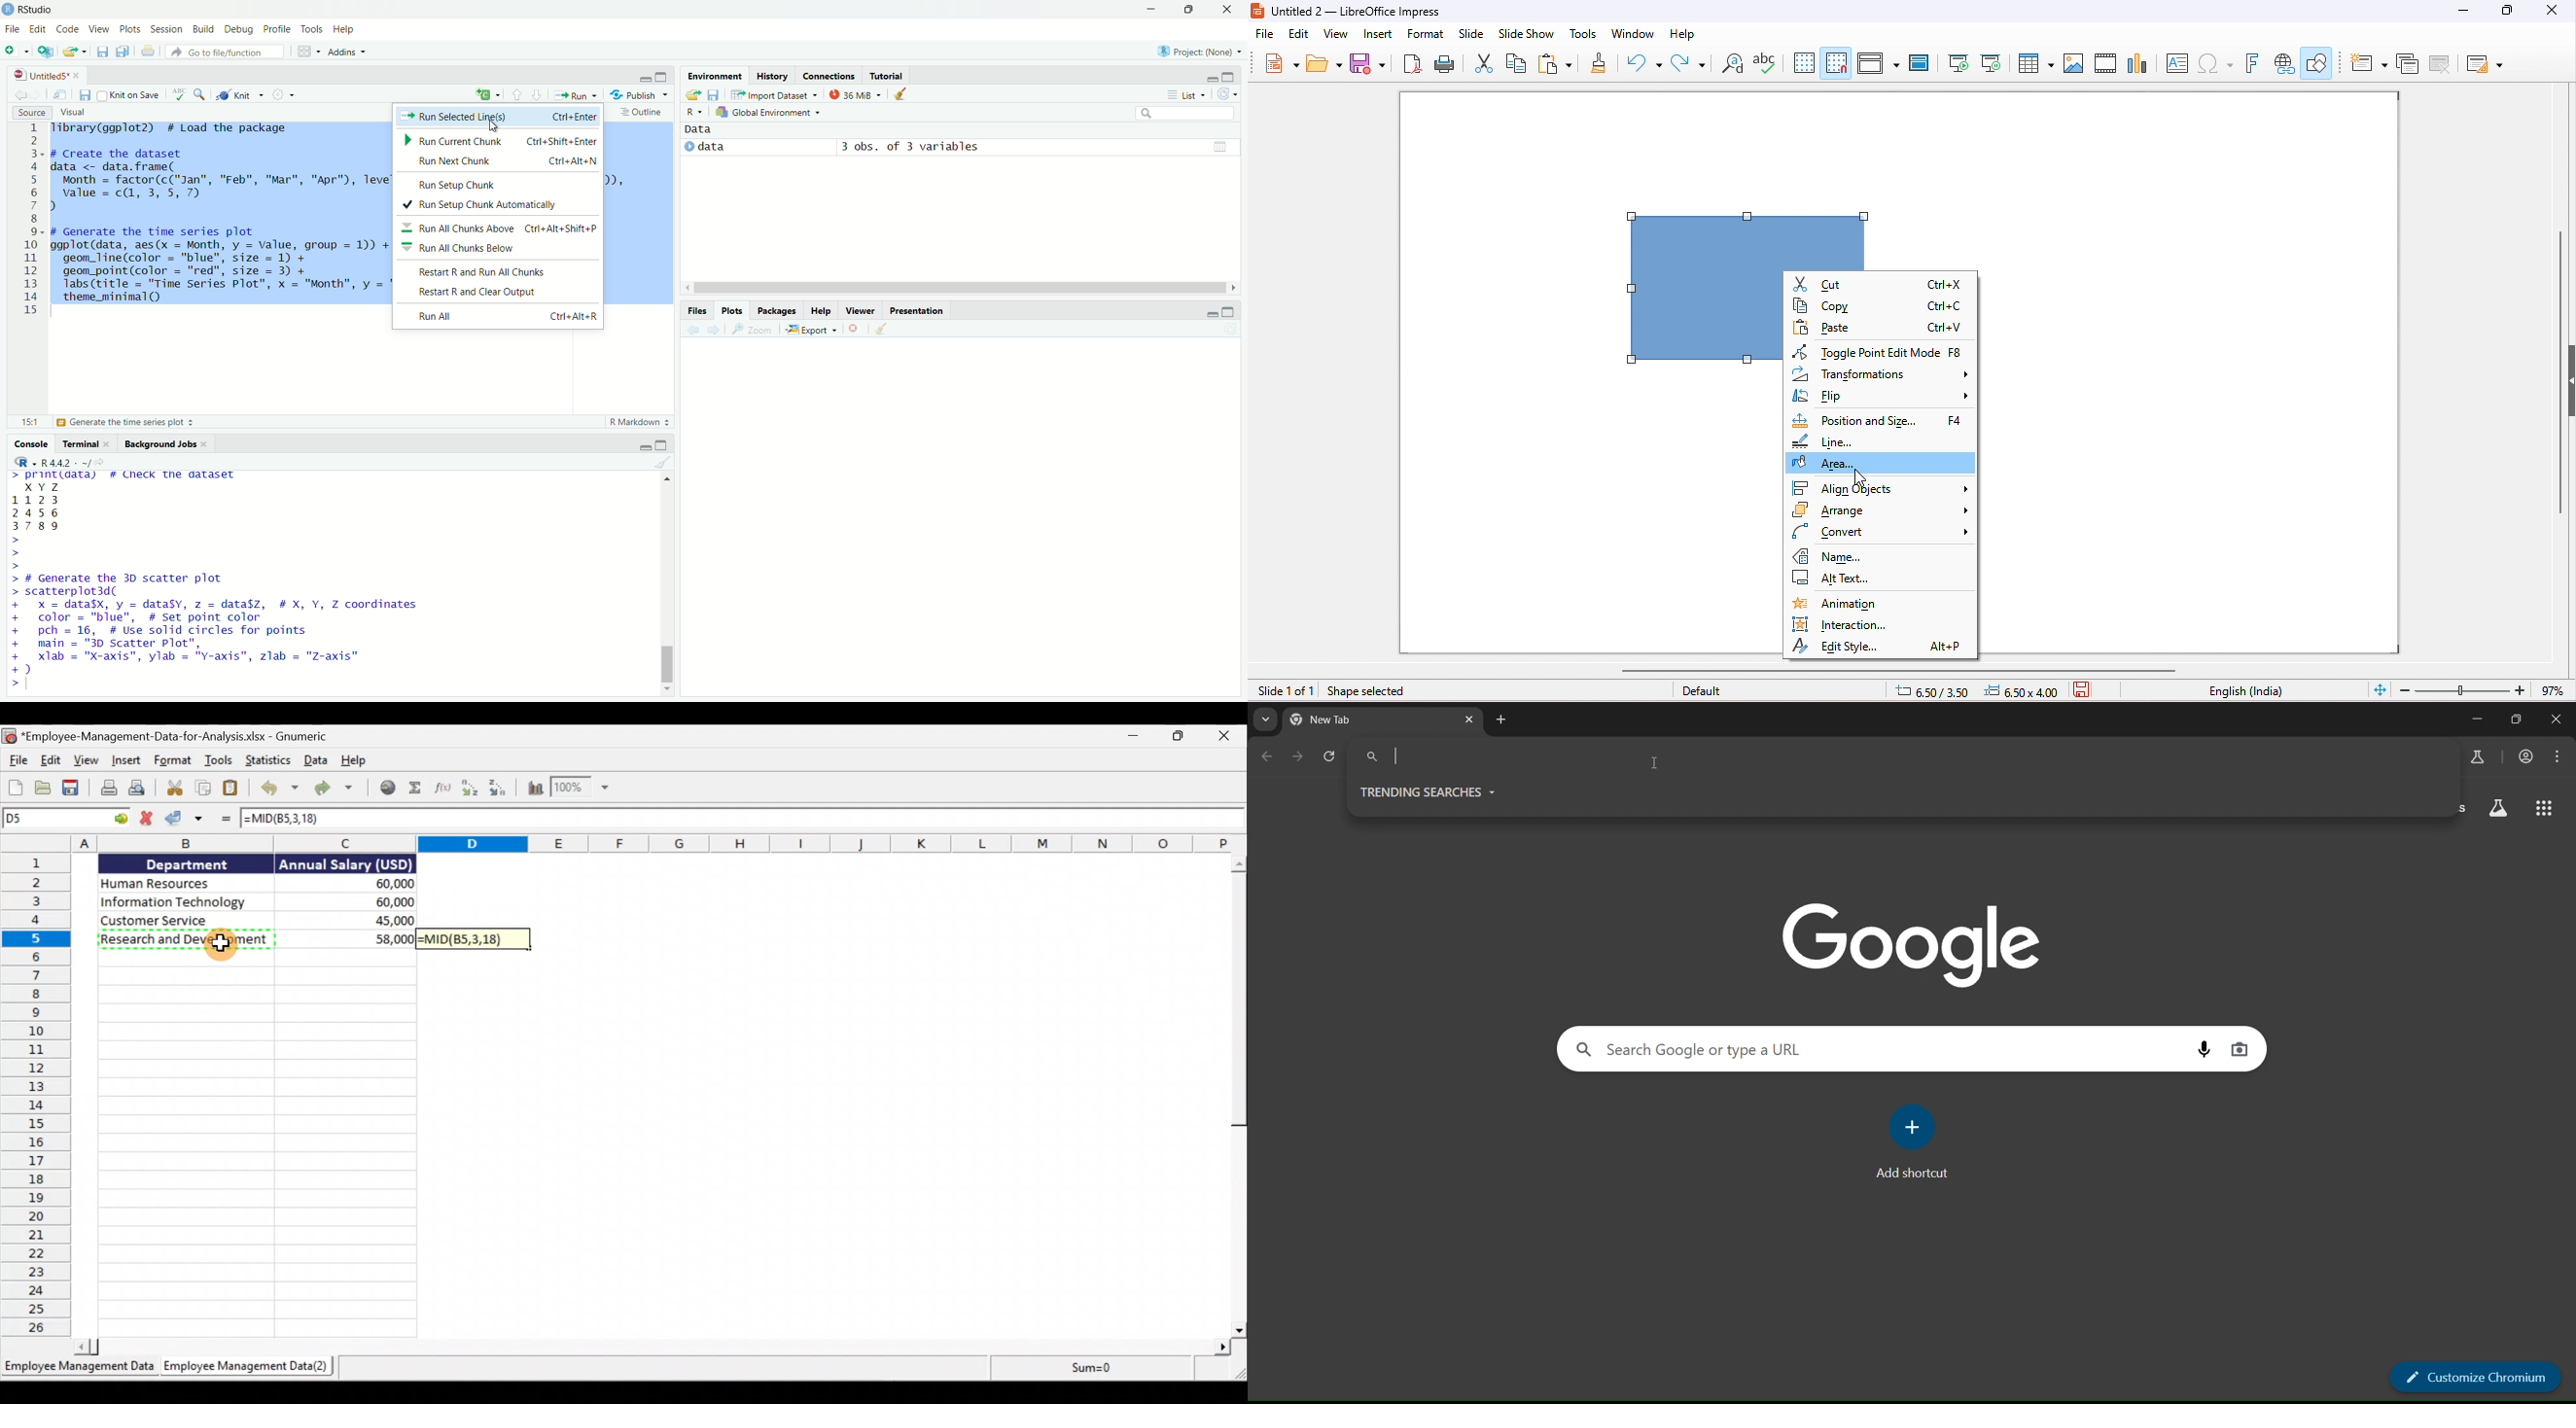 This screenshot has width=2576, height=1428. I want to click on align objects, so click(1881, 488).